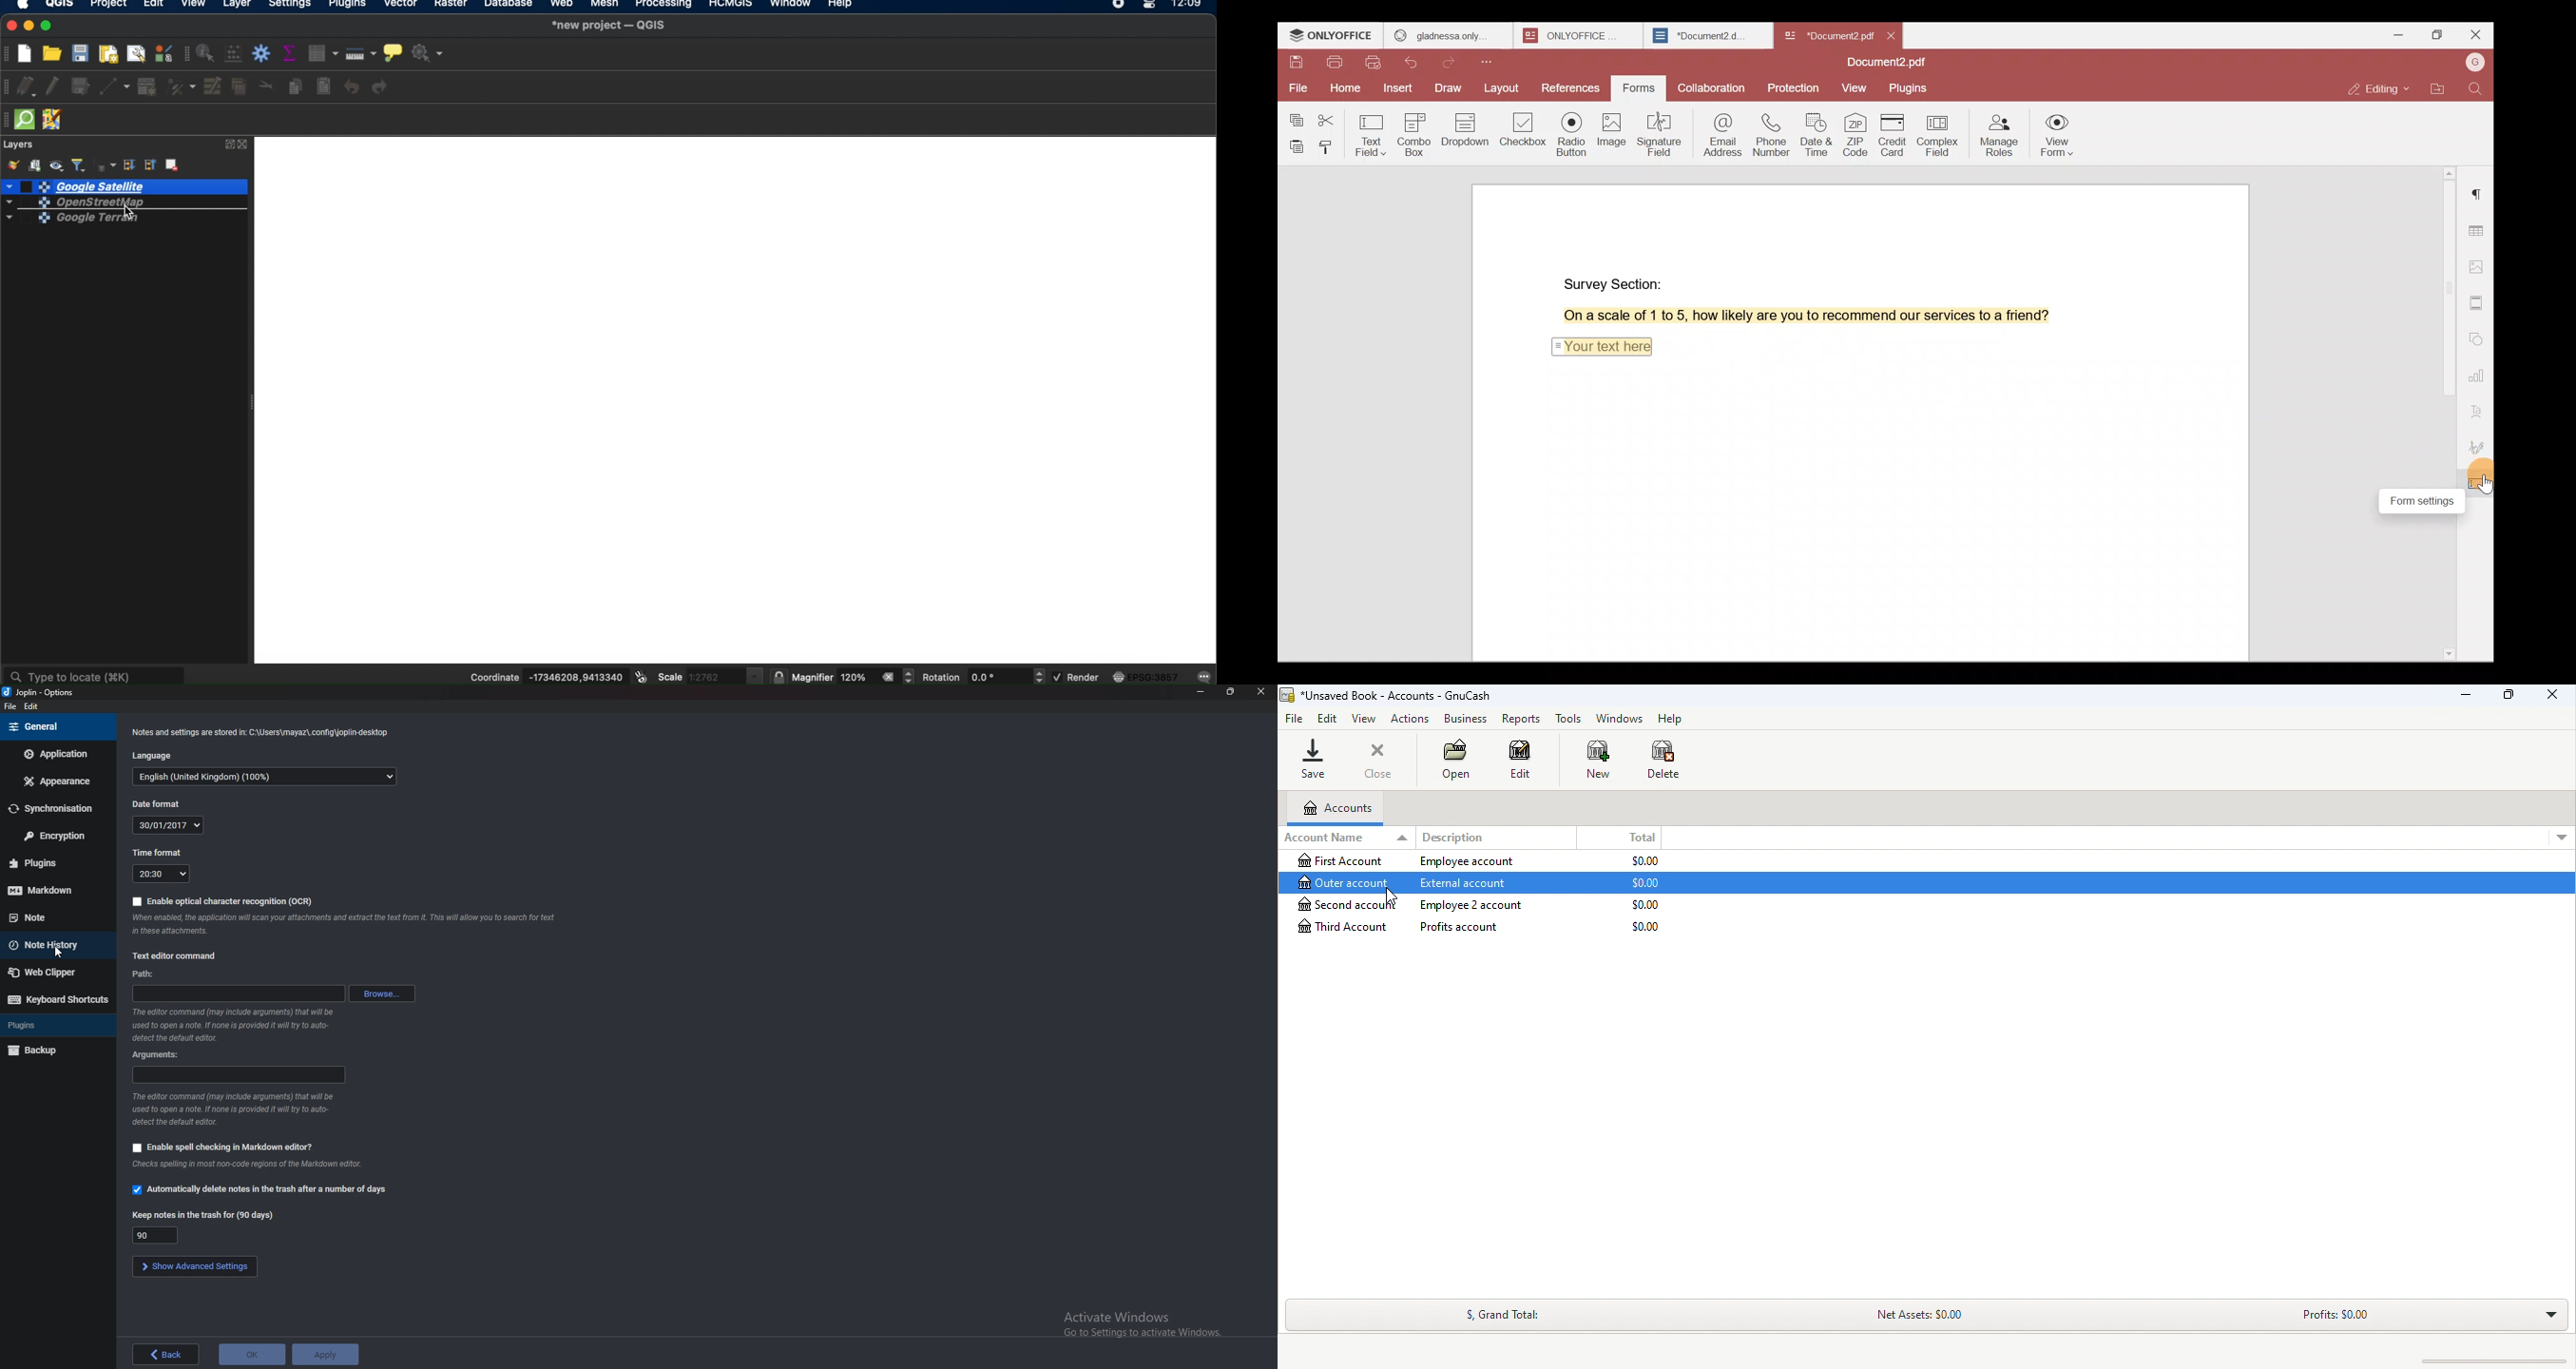  I want to click on Info, so click(262, 732).